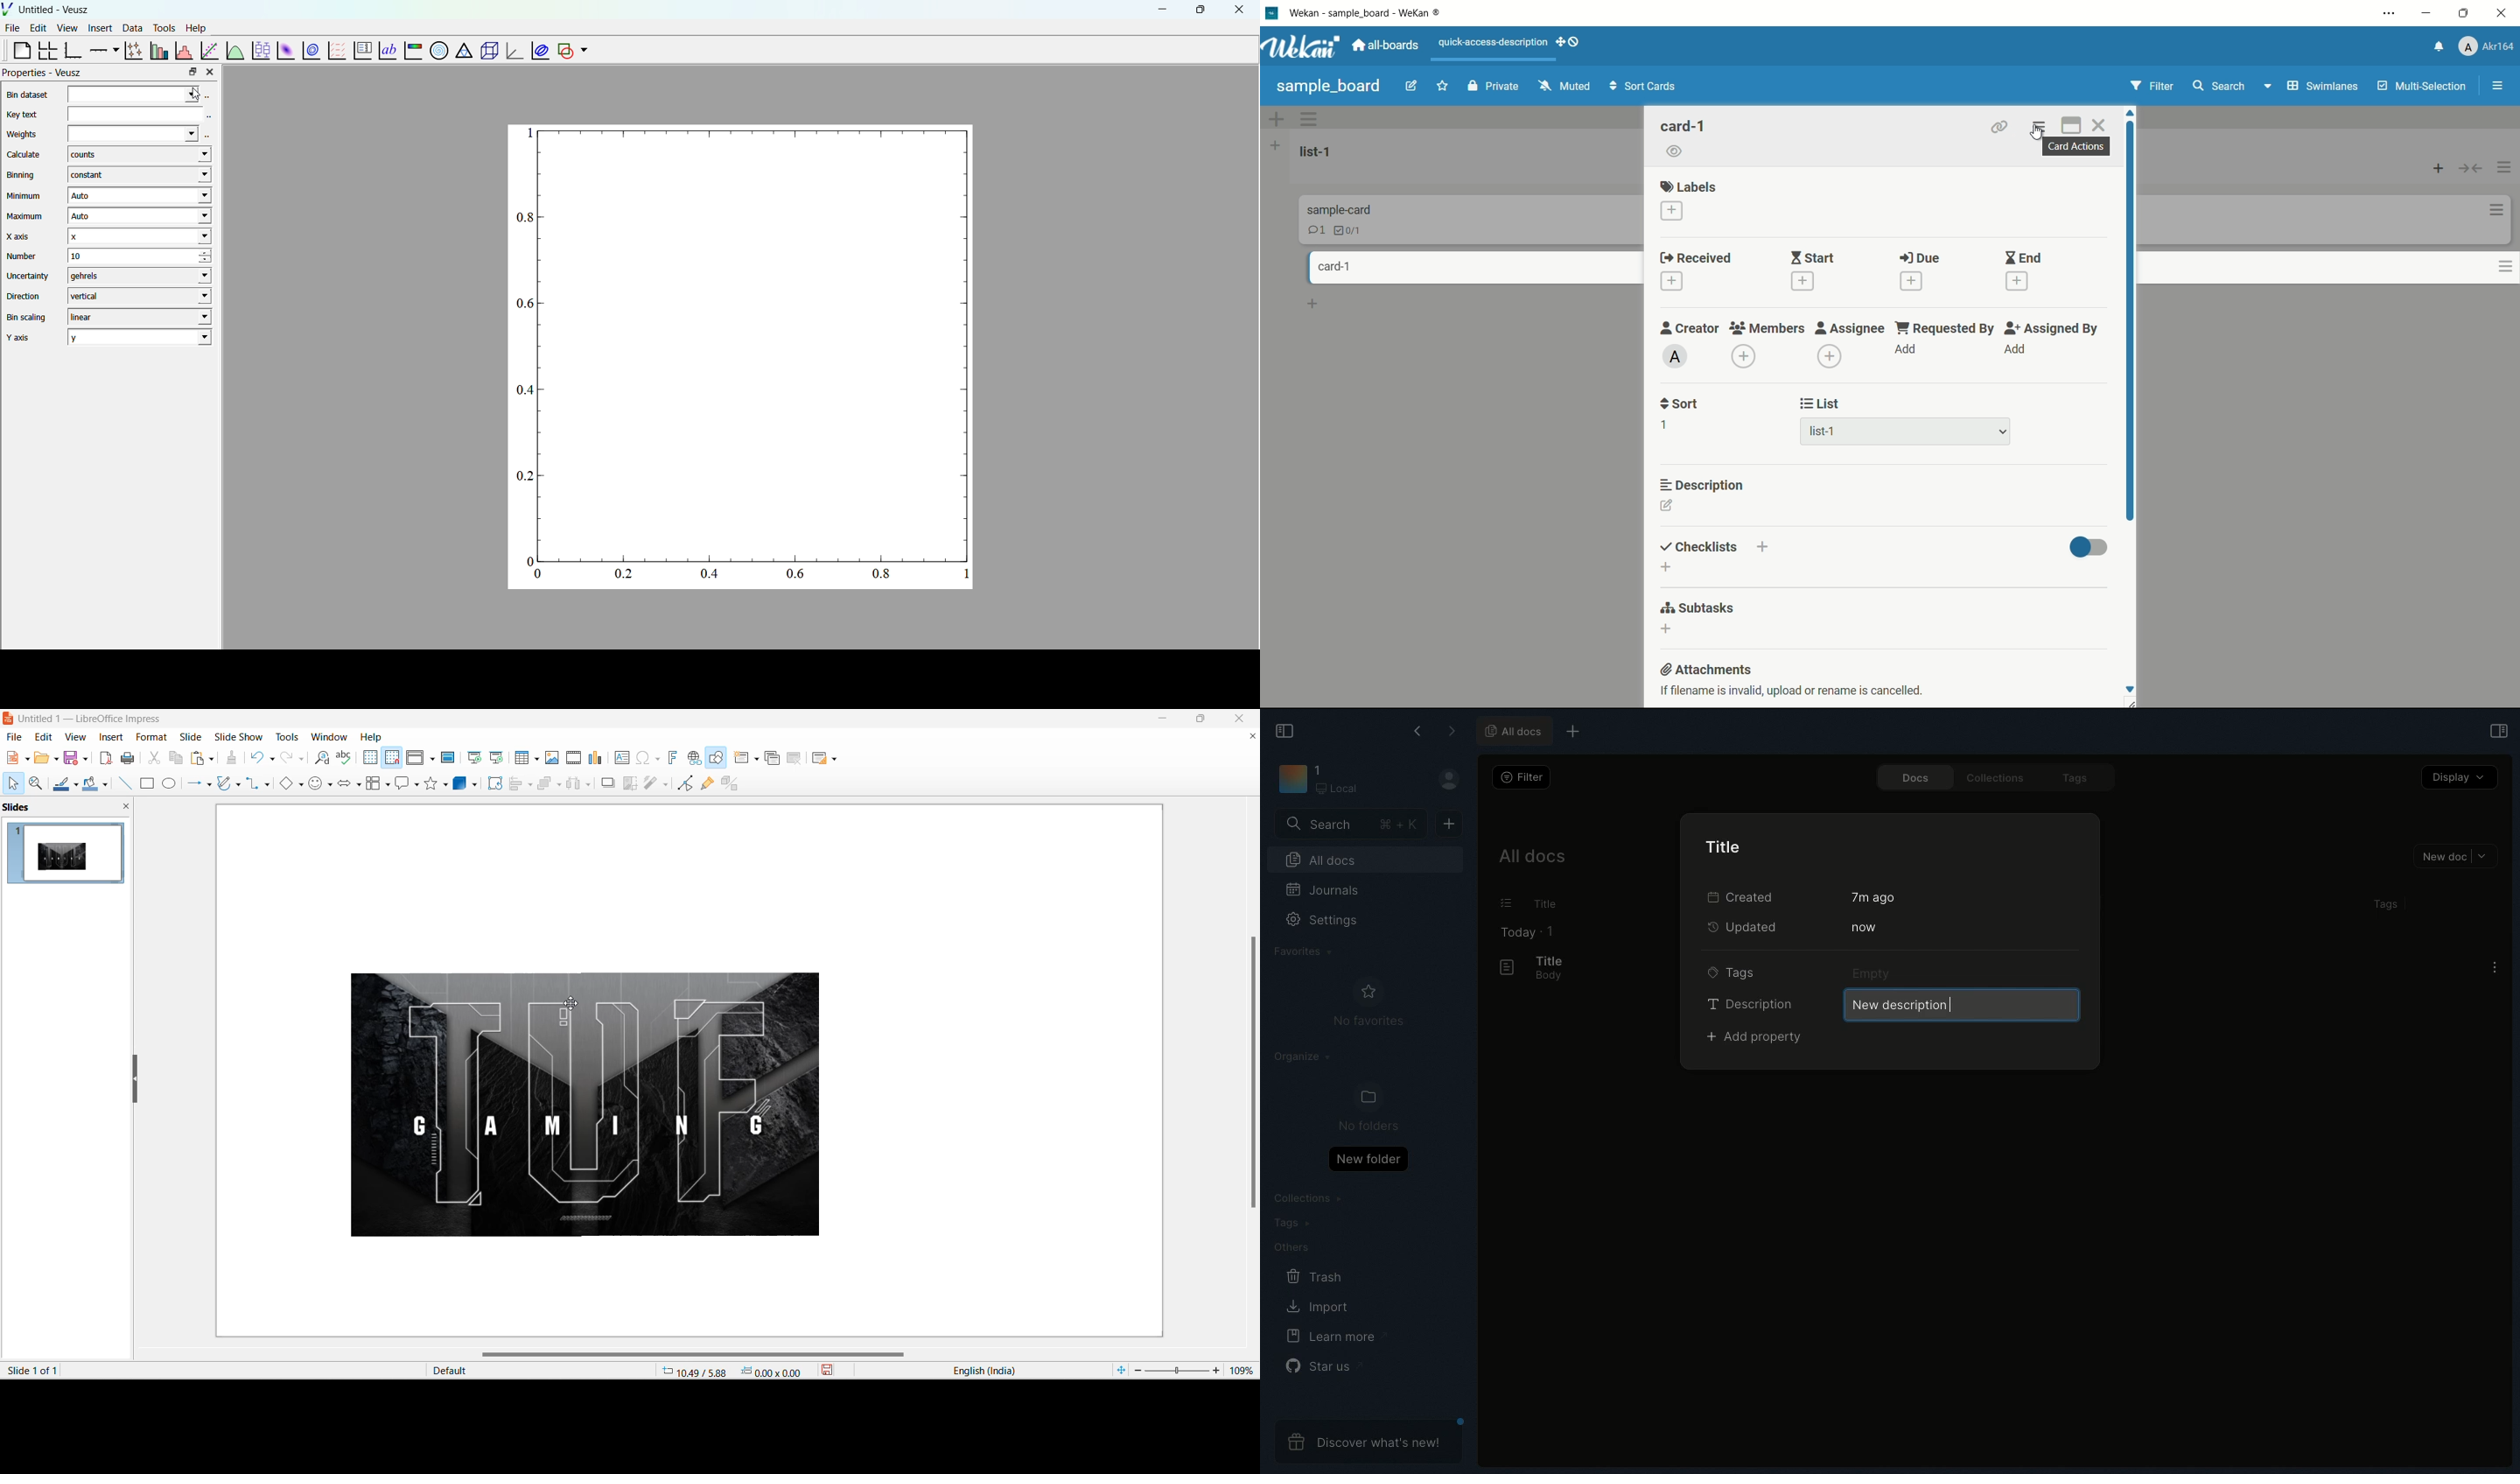 This screenshot has width=2520, height=1484. What do you see at coordinates (11, 784) in the screenshot?
I see `select` at bounding box center [11, 784].